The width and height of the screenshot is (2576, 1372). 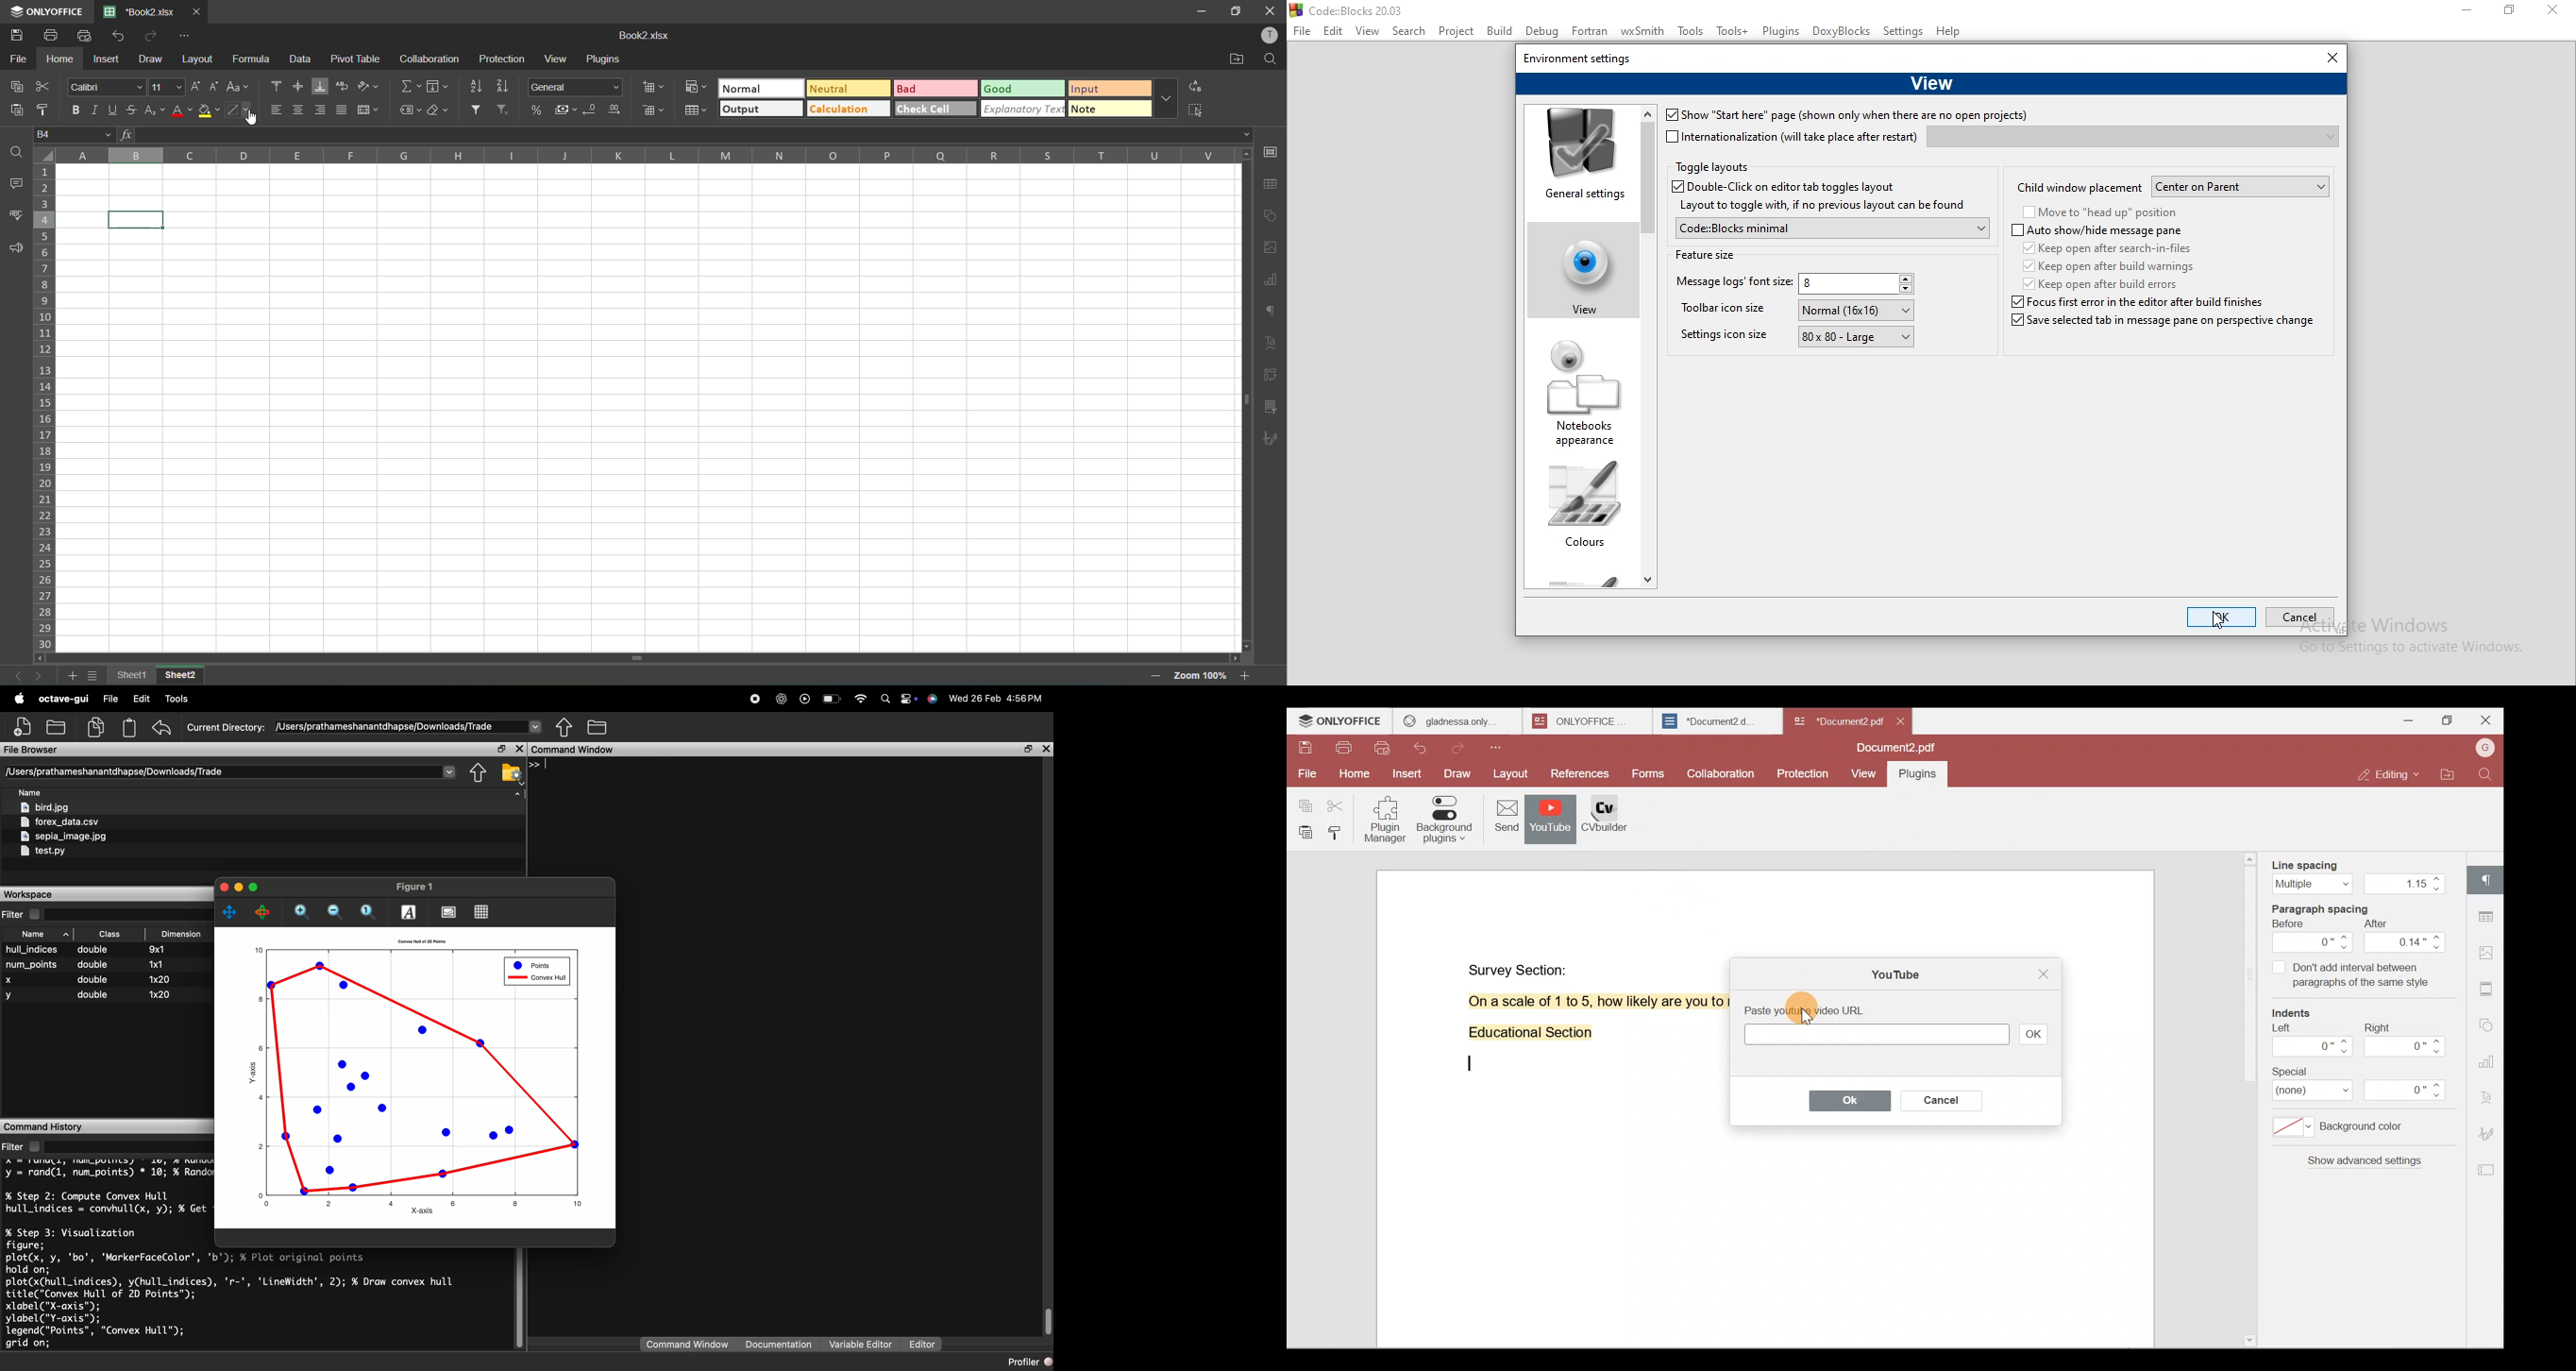 I want to click on check cell, so click(x=938, y=109).